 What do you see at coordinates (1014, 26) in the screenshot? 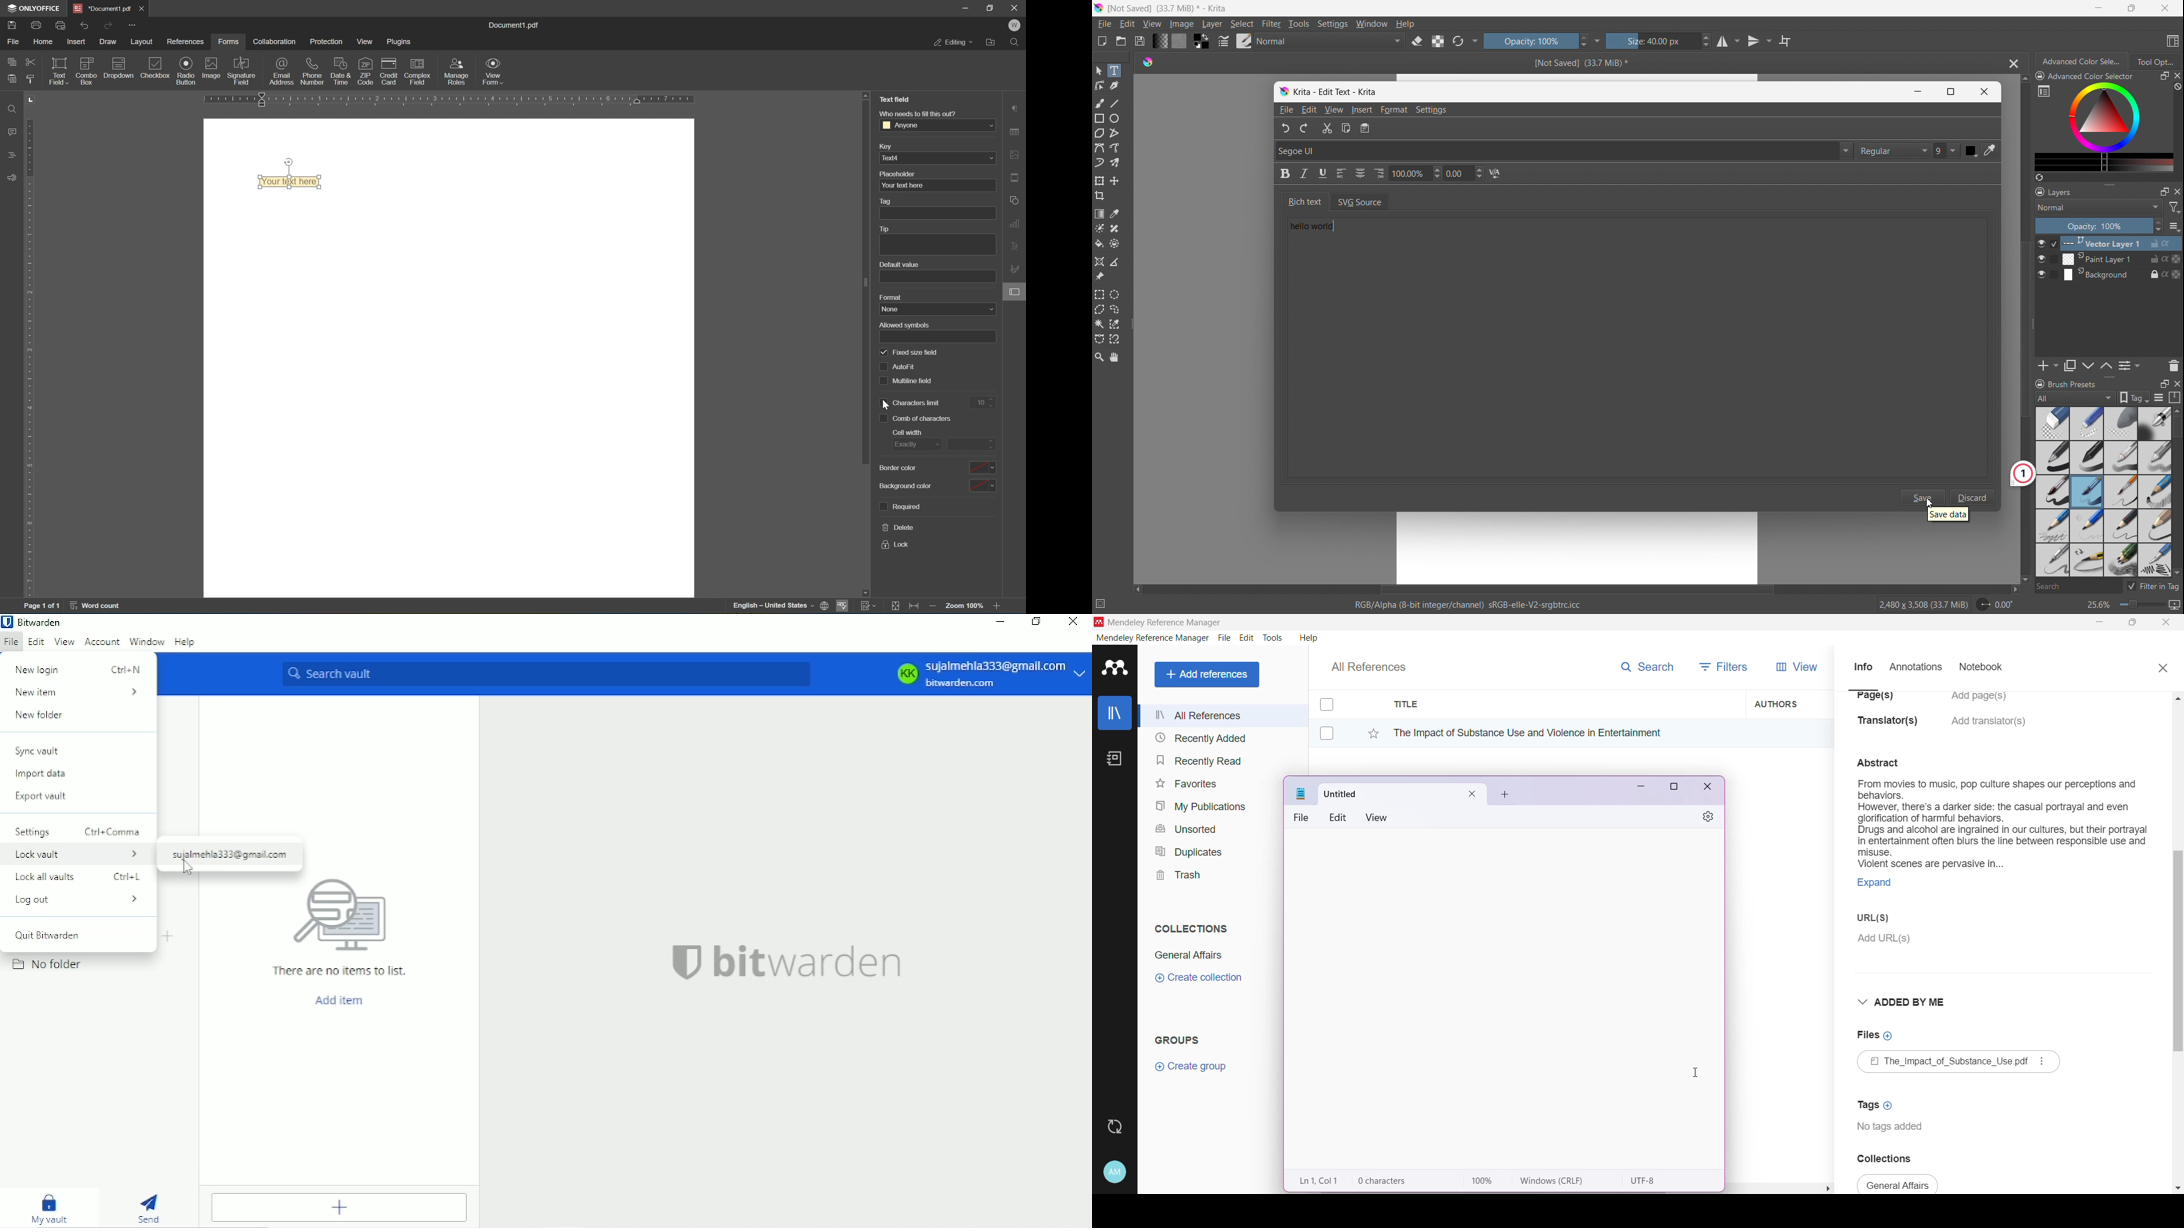
I see `W` at bounding box center [1014, 26].